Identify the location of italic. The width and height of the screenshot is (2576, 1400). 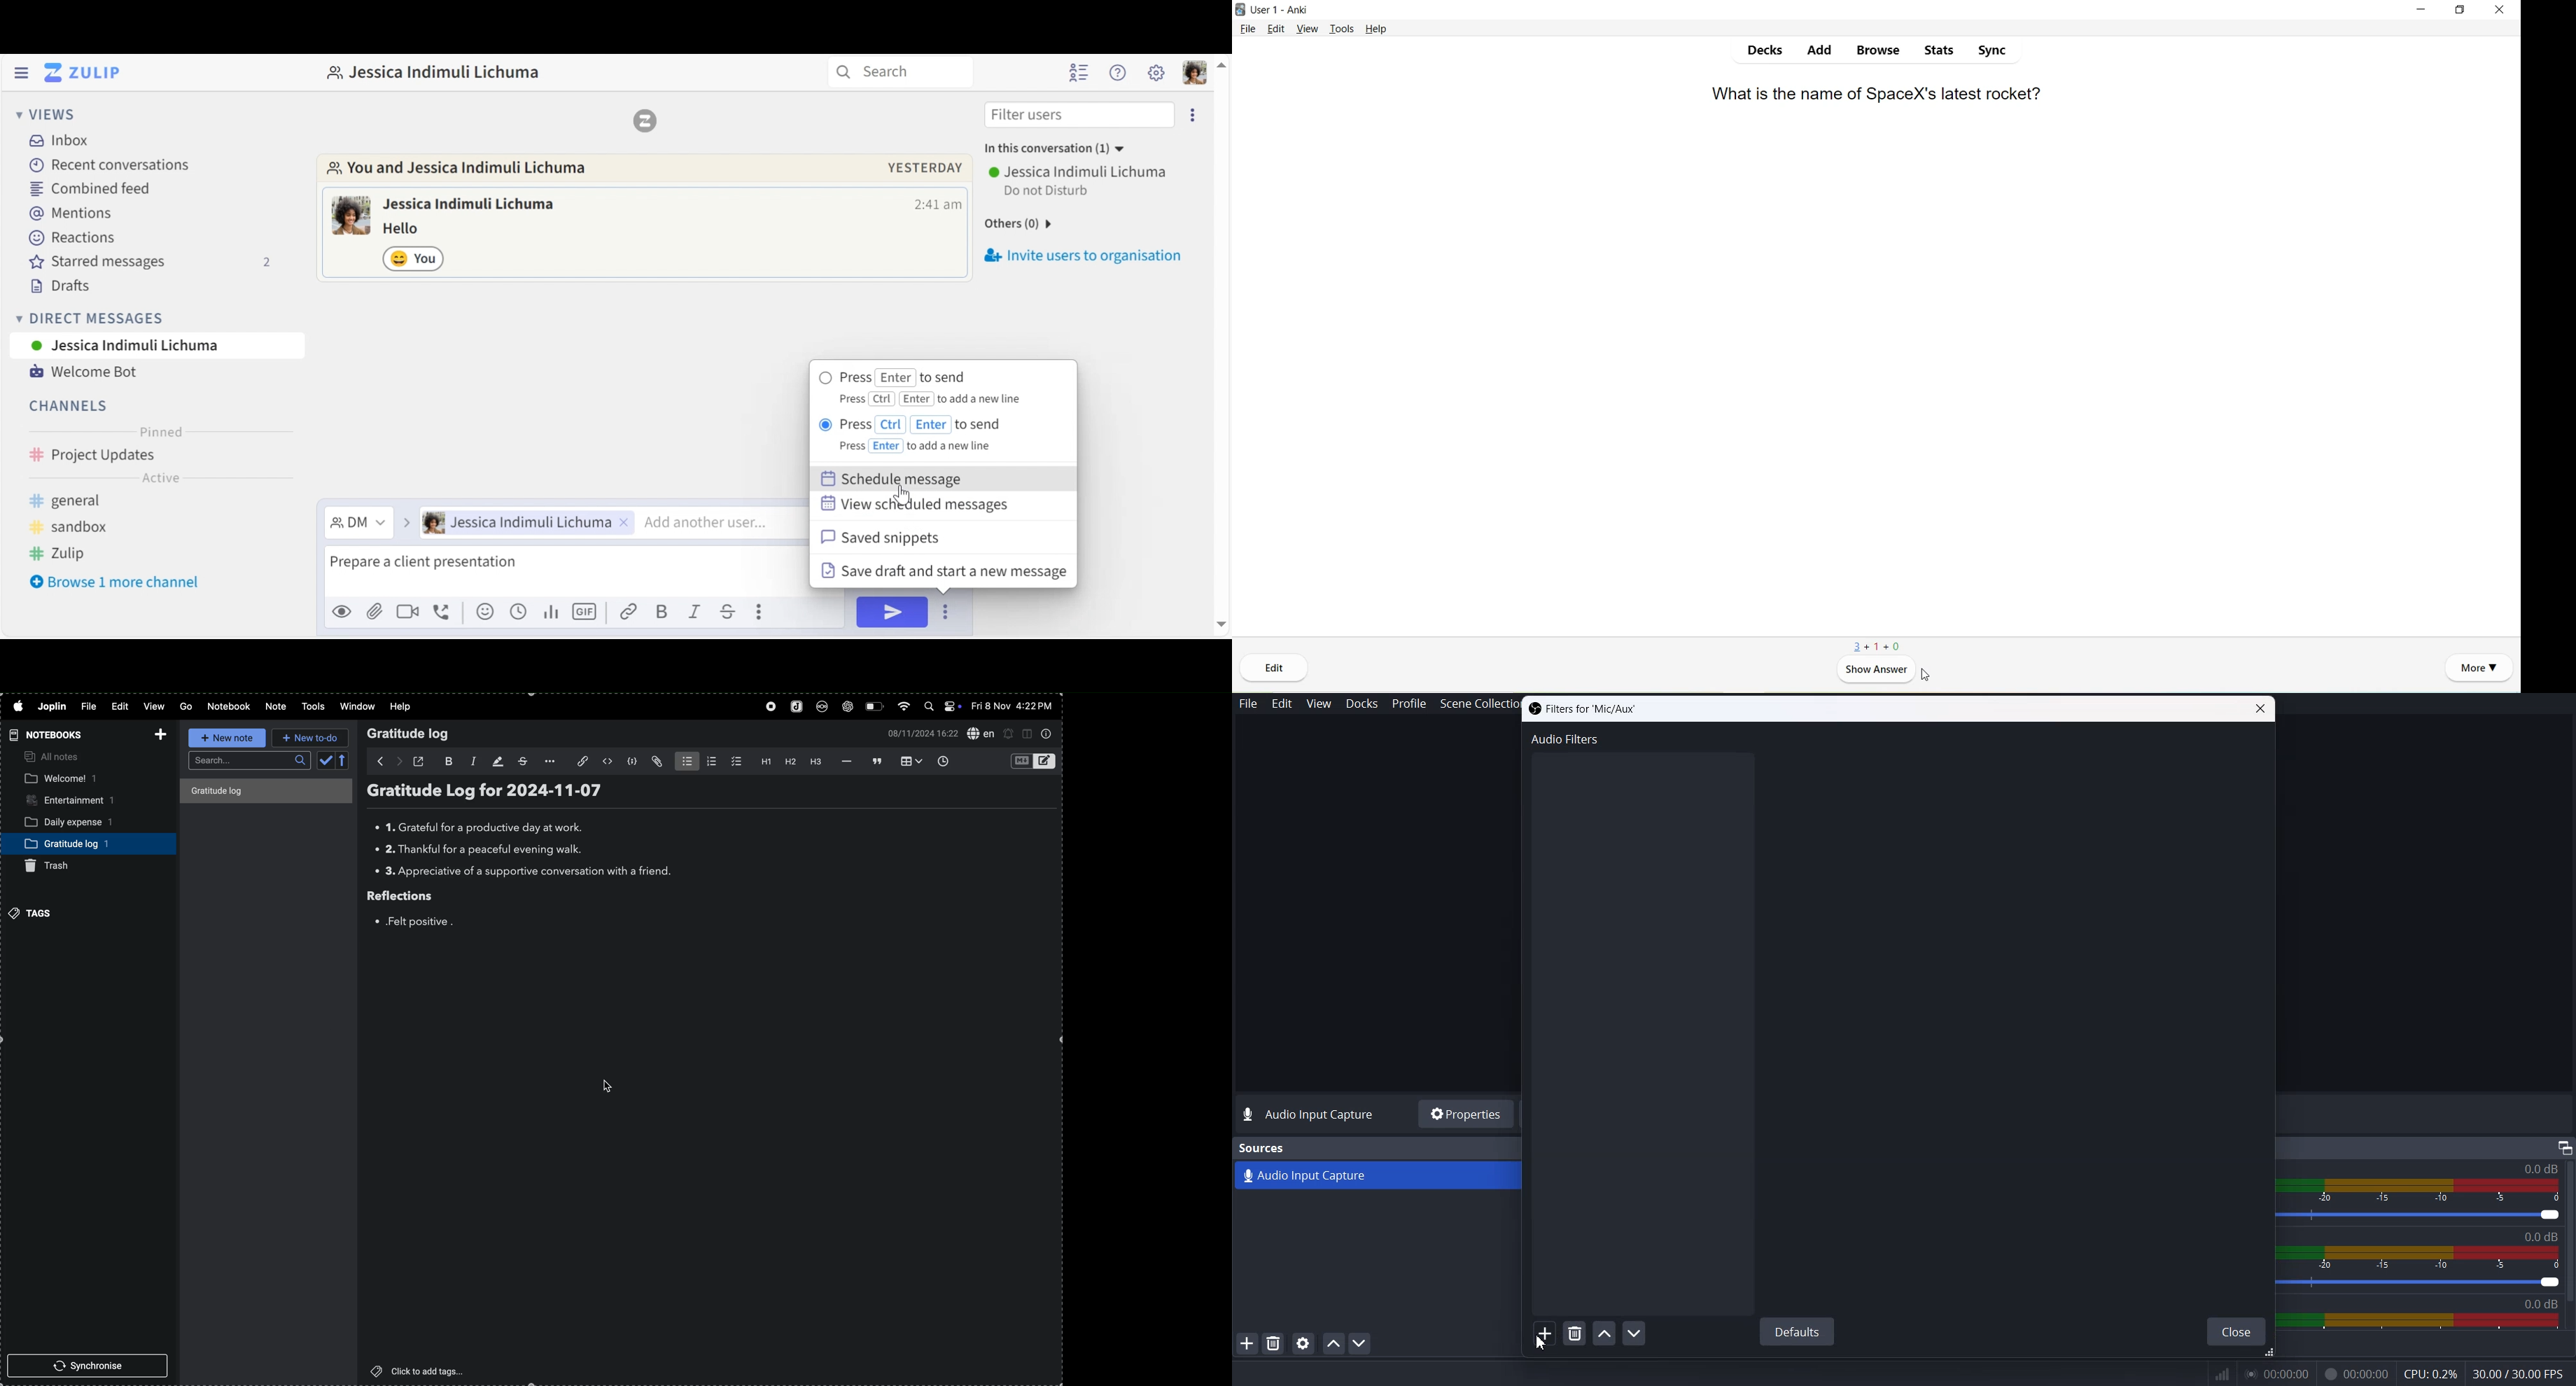
(470, 761).